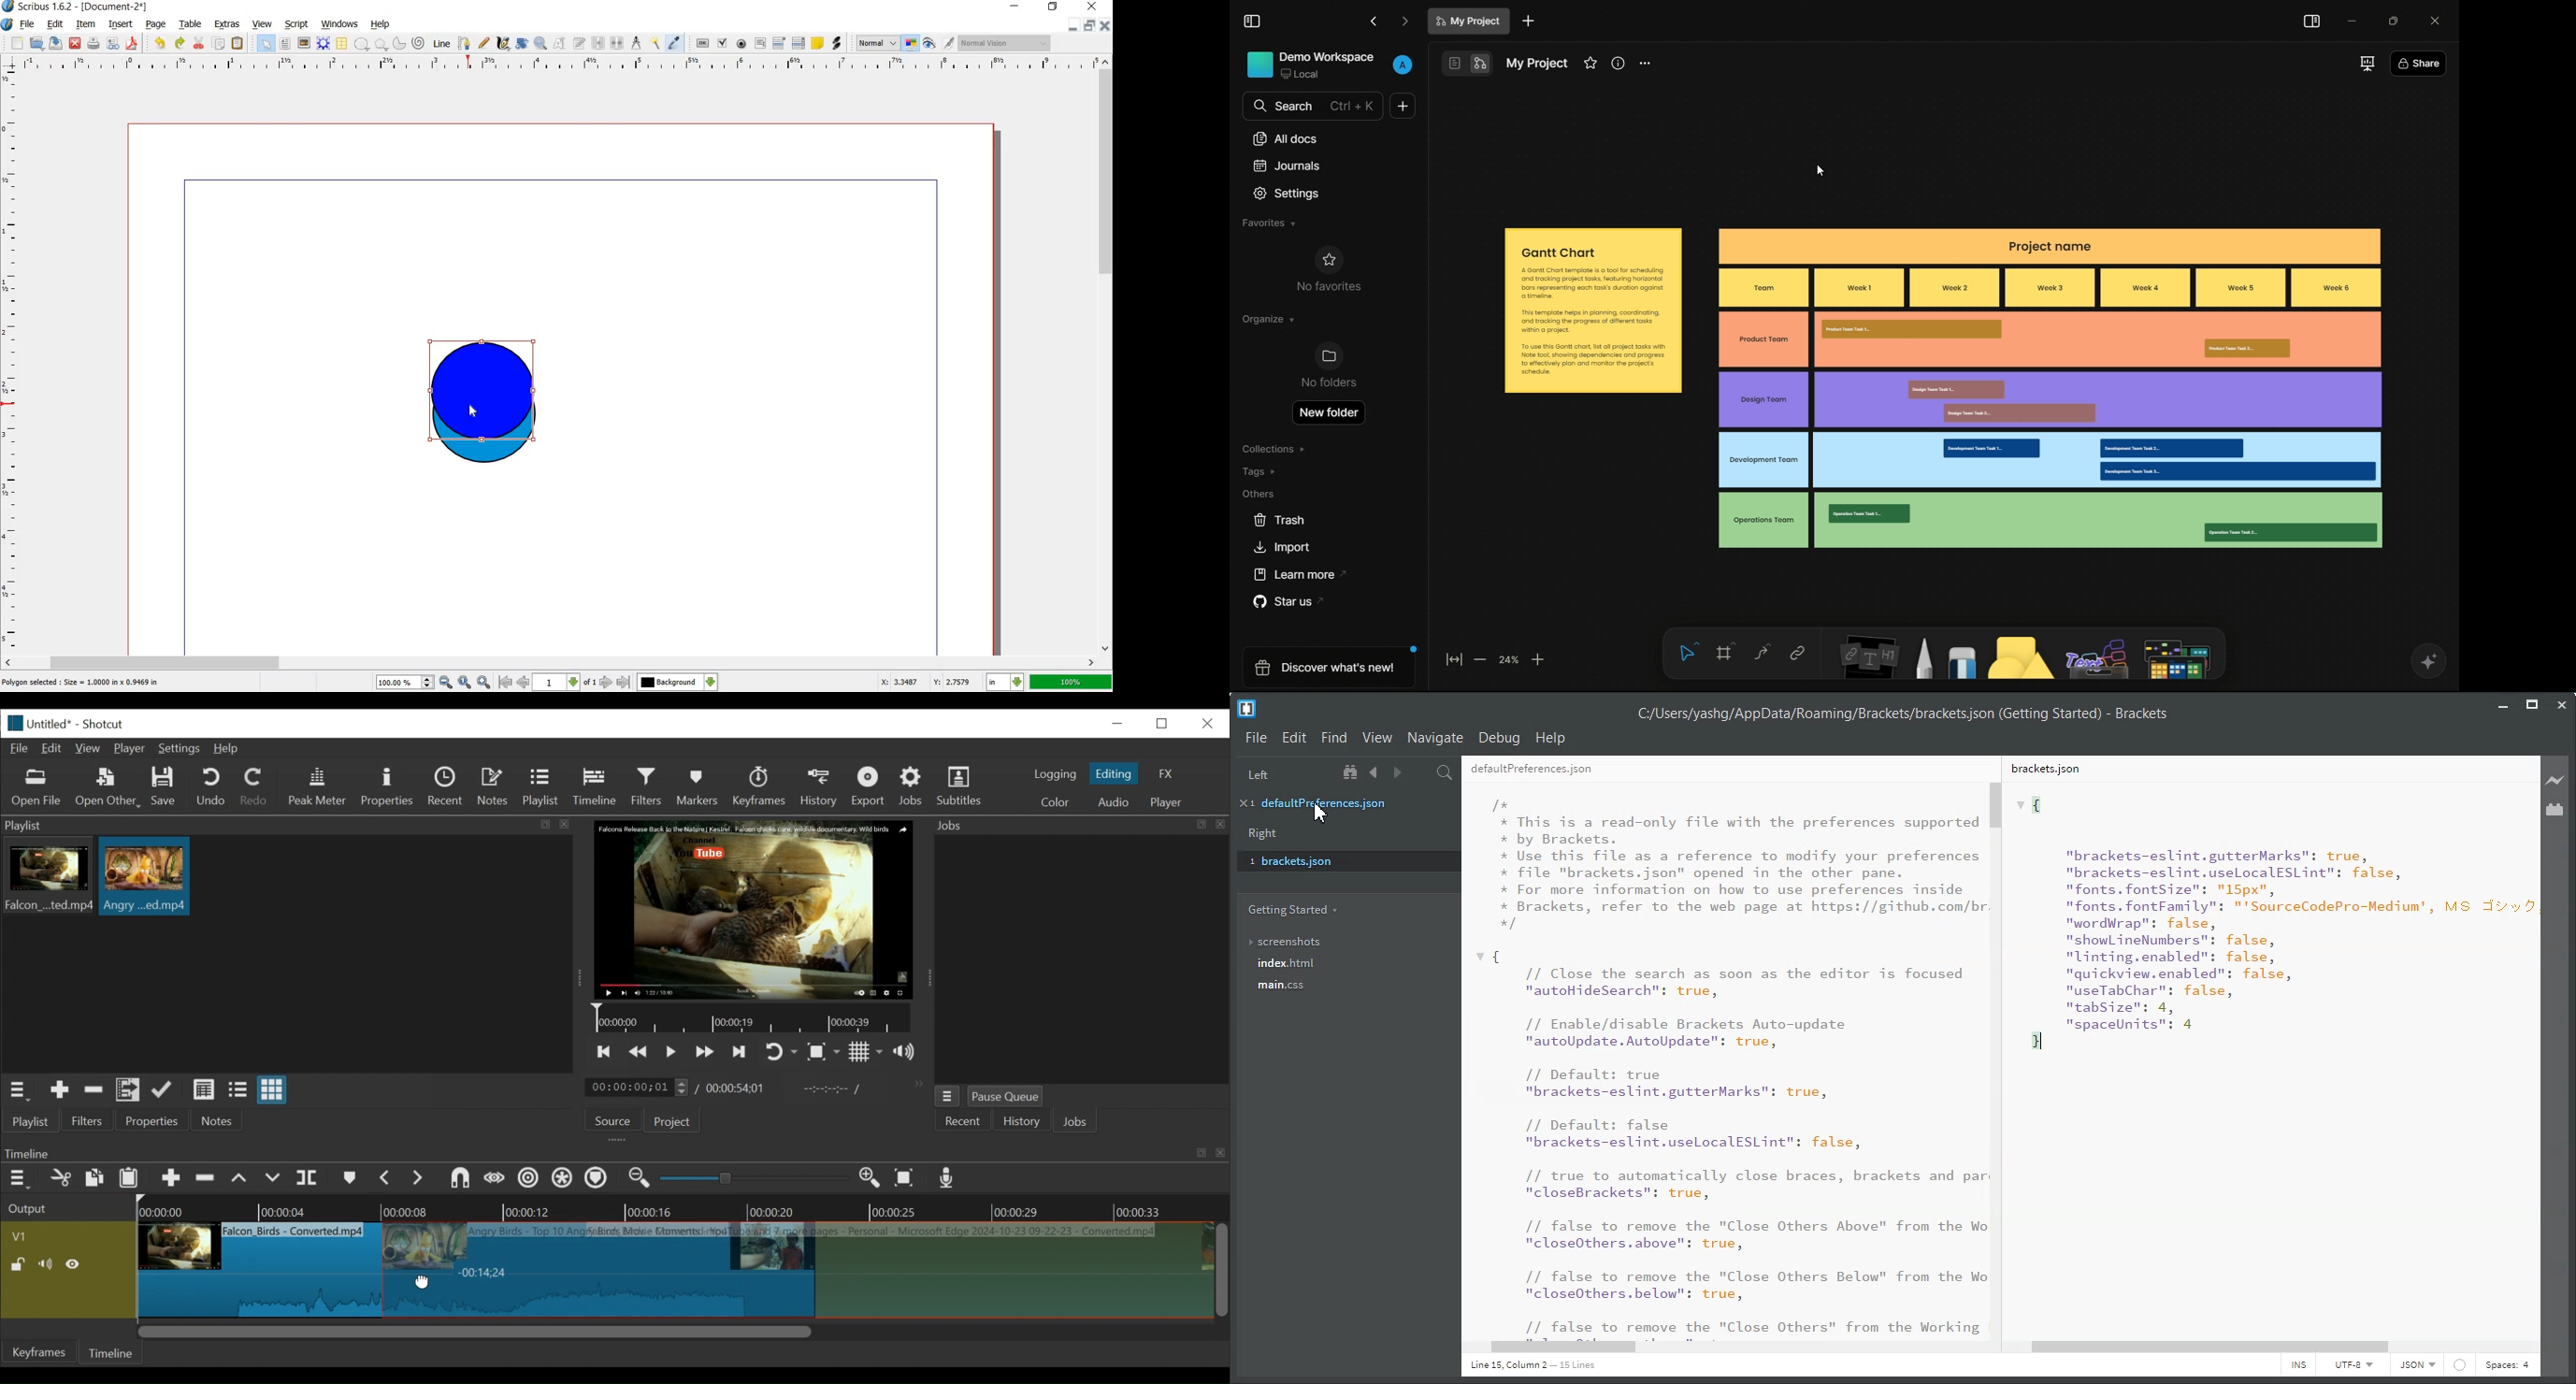 This screenshot has height=1400, width=2576. Describe the element at coordinates (113, 44) in the screenshot. I see `preflight verifier` at that location.